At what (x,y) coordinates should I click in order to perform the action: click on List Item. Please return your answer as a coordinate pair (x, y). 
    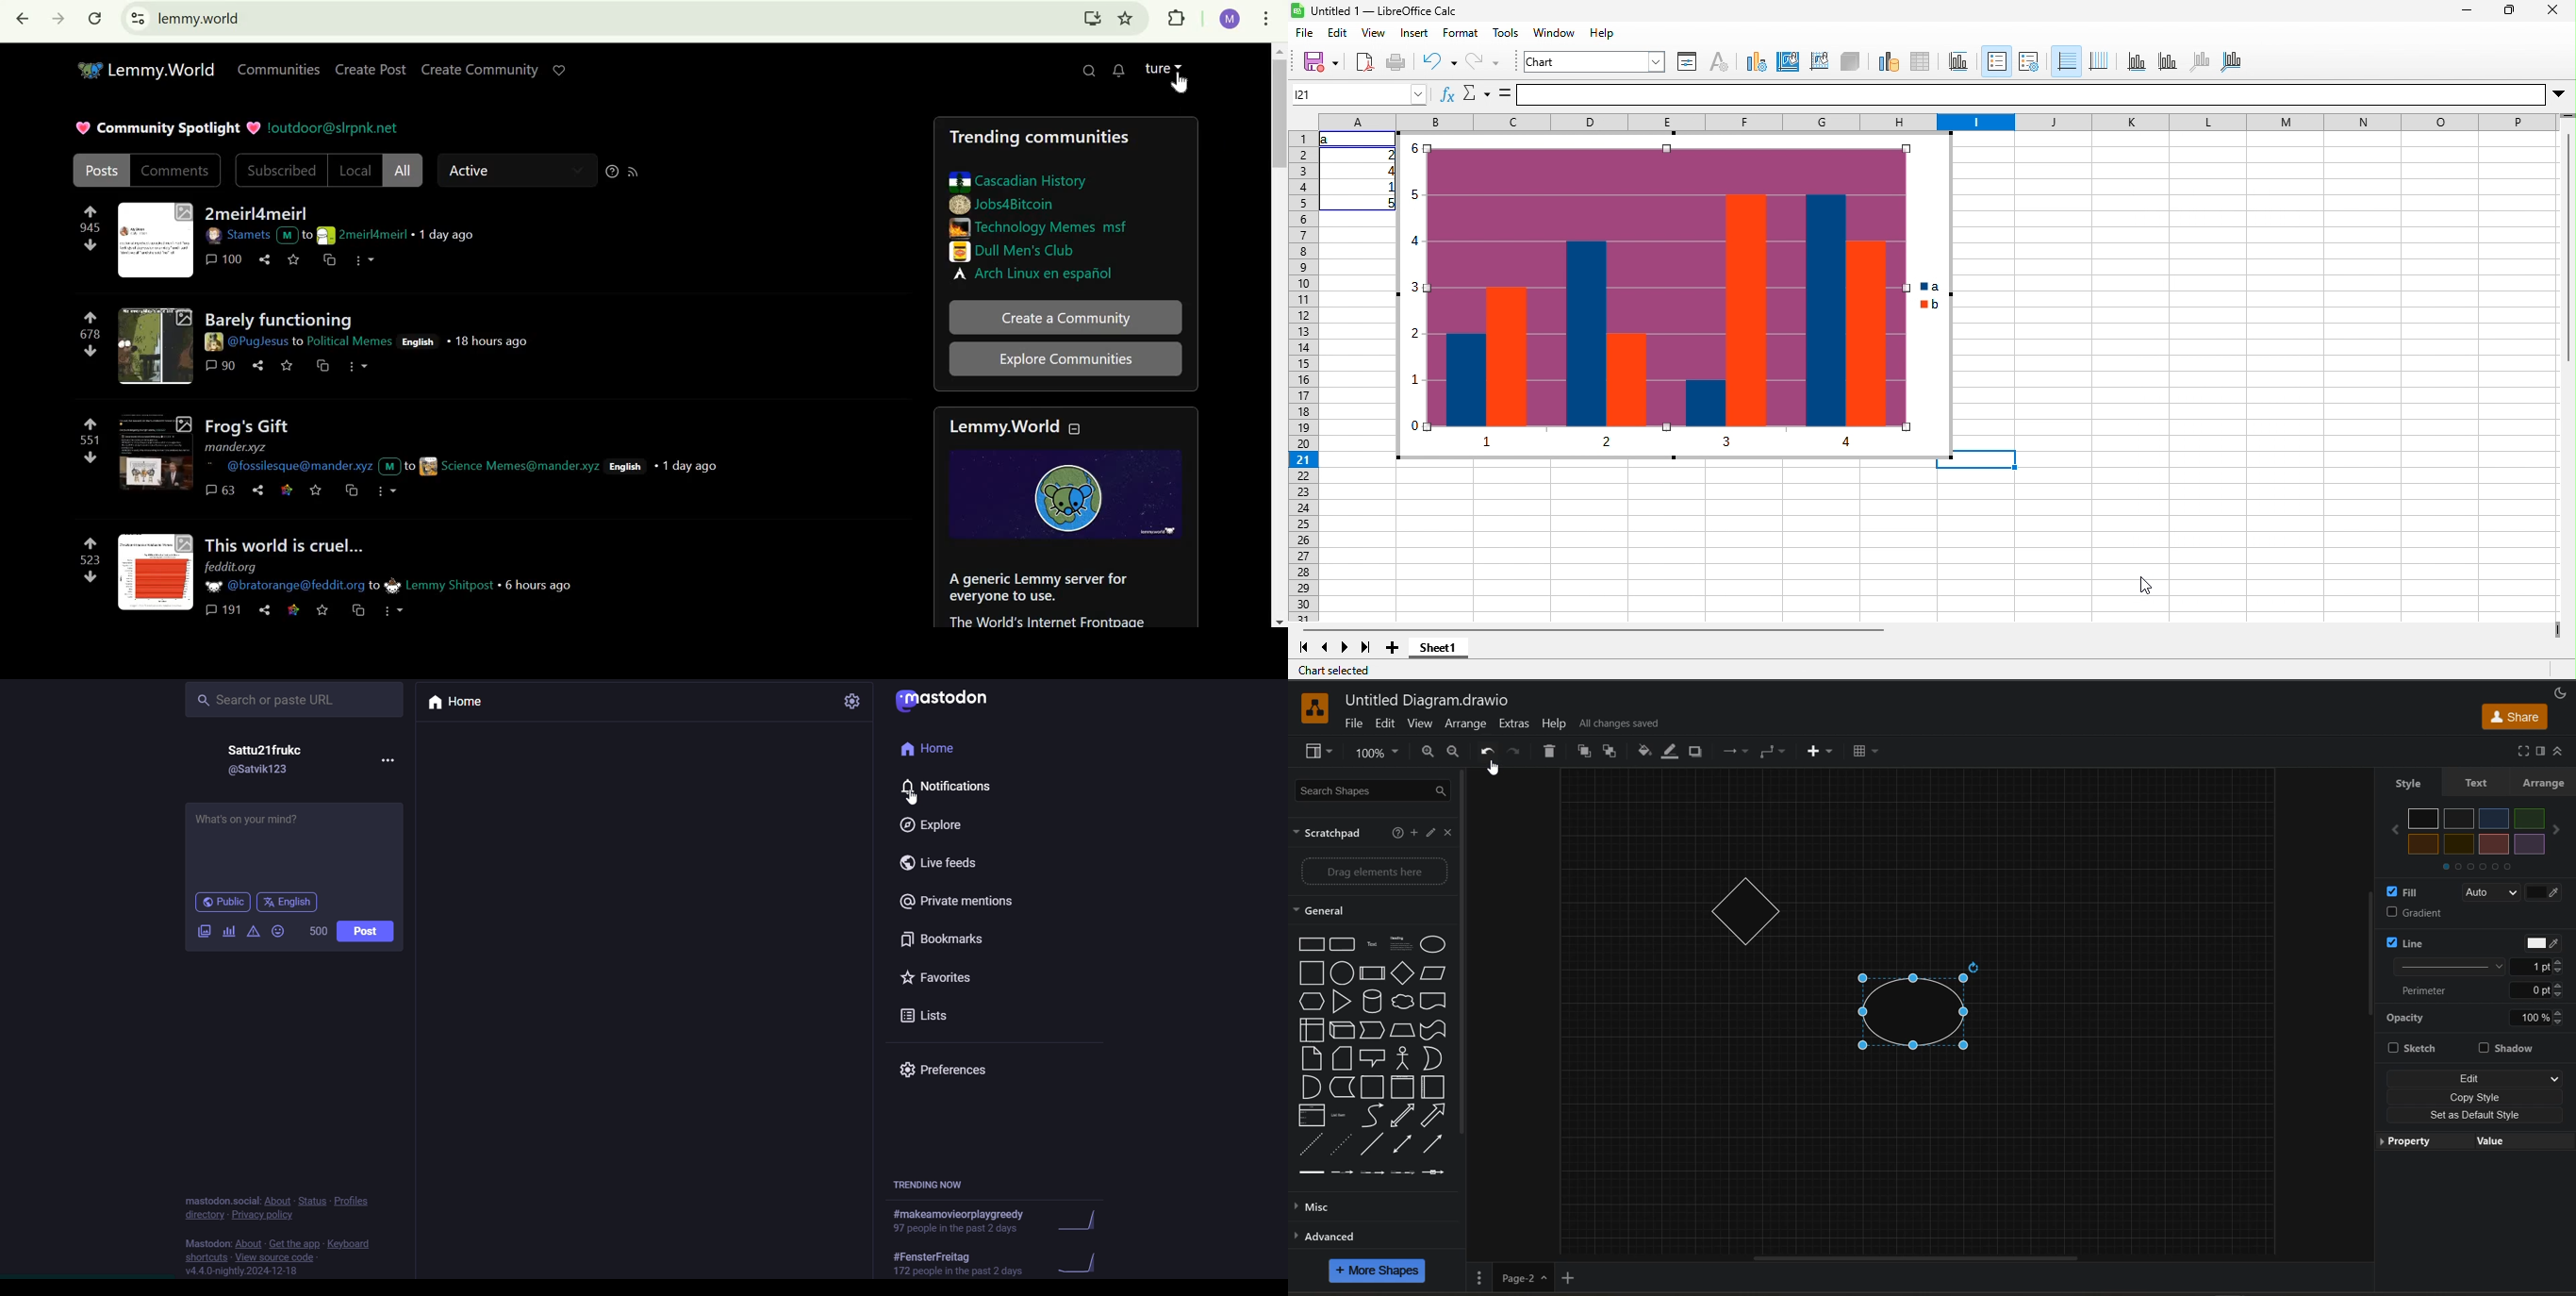
    Looking at the image, I should click on (1338, 1117).